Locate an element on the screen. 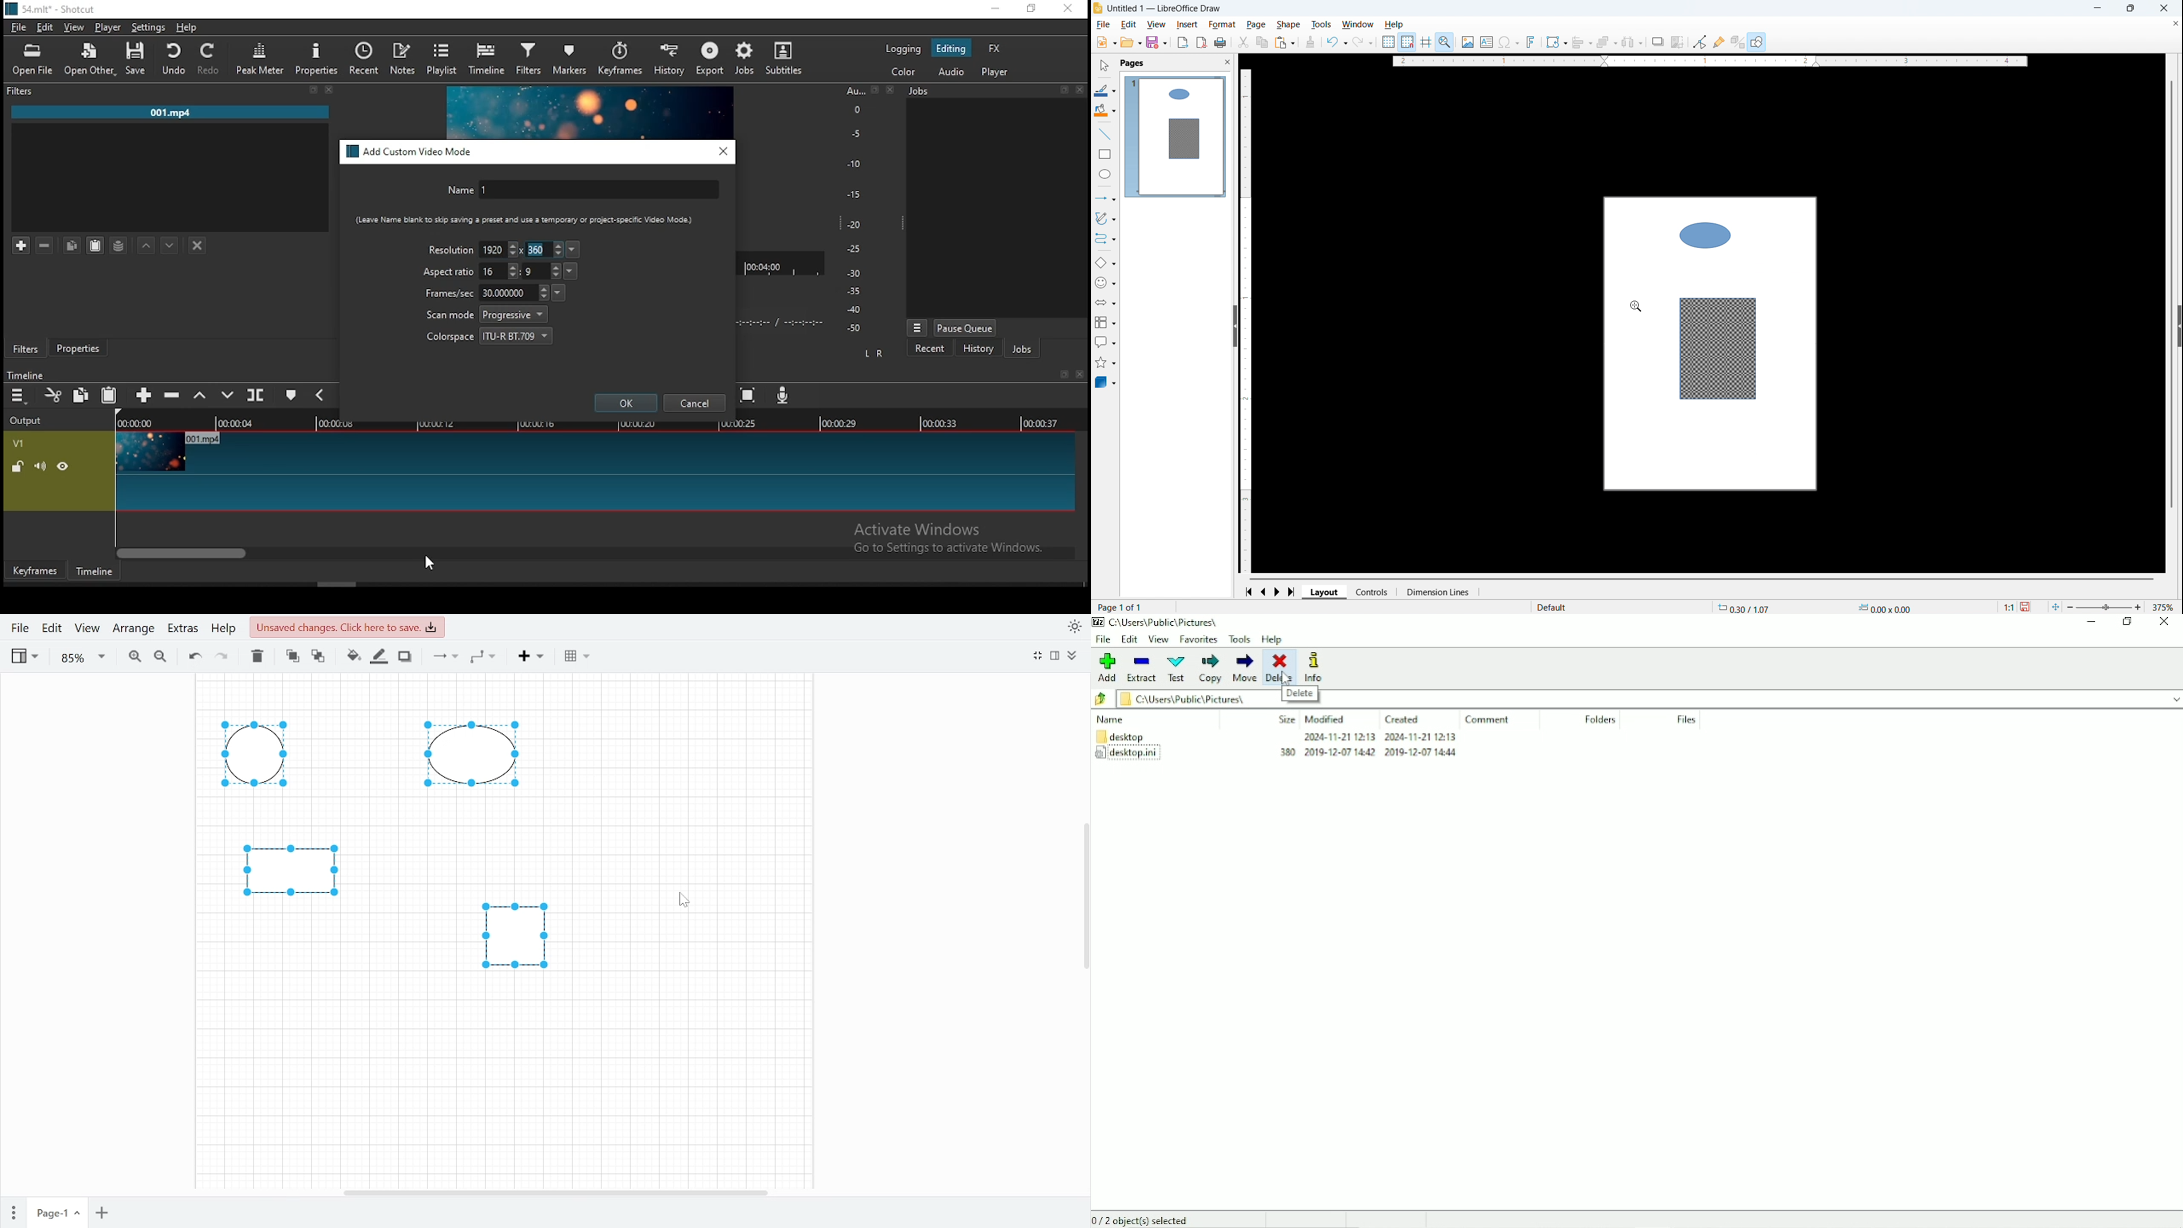 The width and height of the screenshot is (2184, 1232). close  is located at coordinates (2163, 9).